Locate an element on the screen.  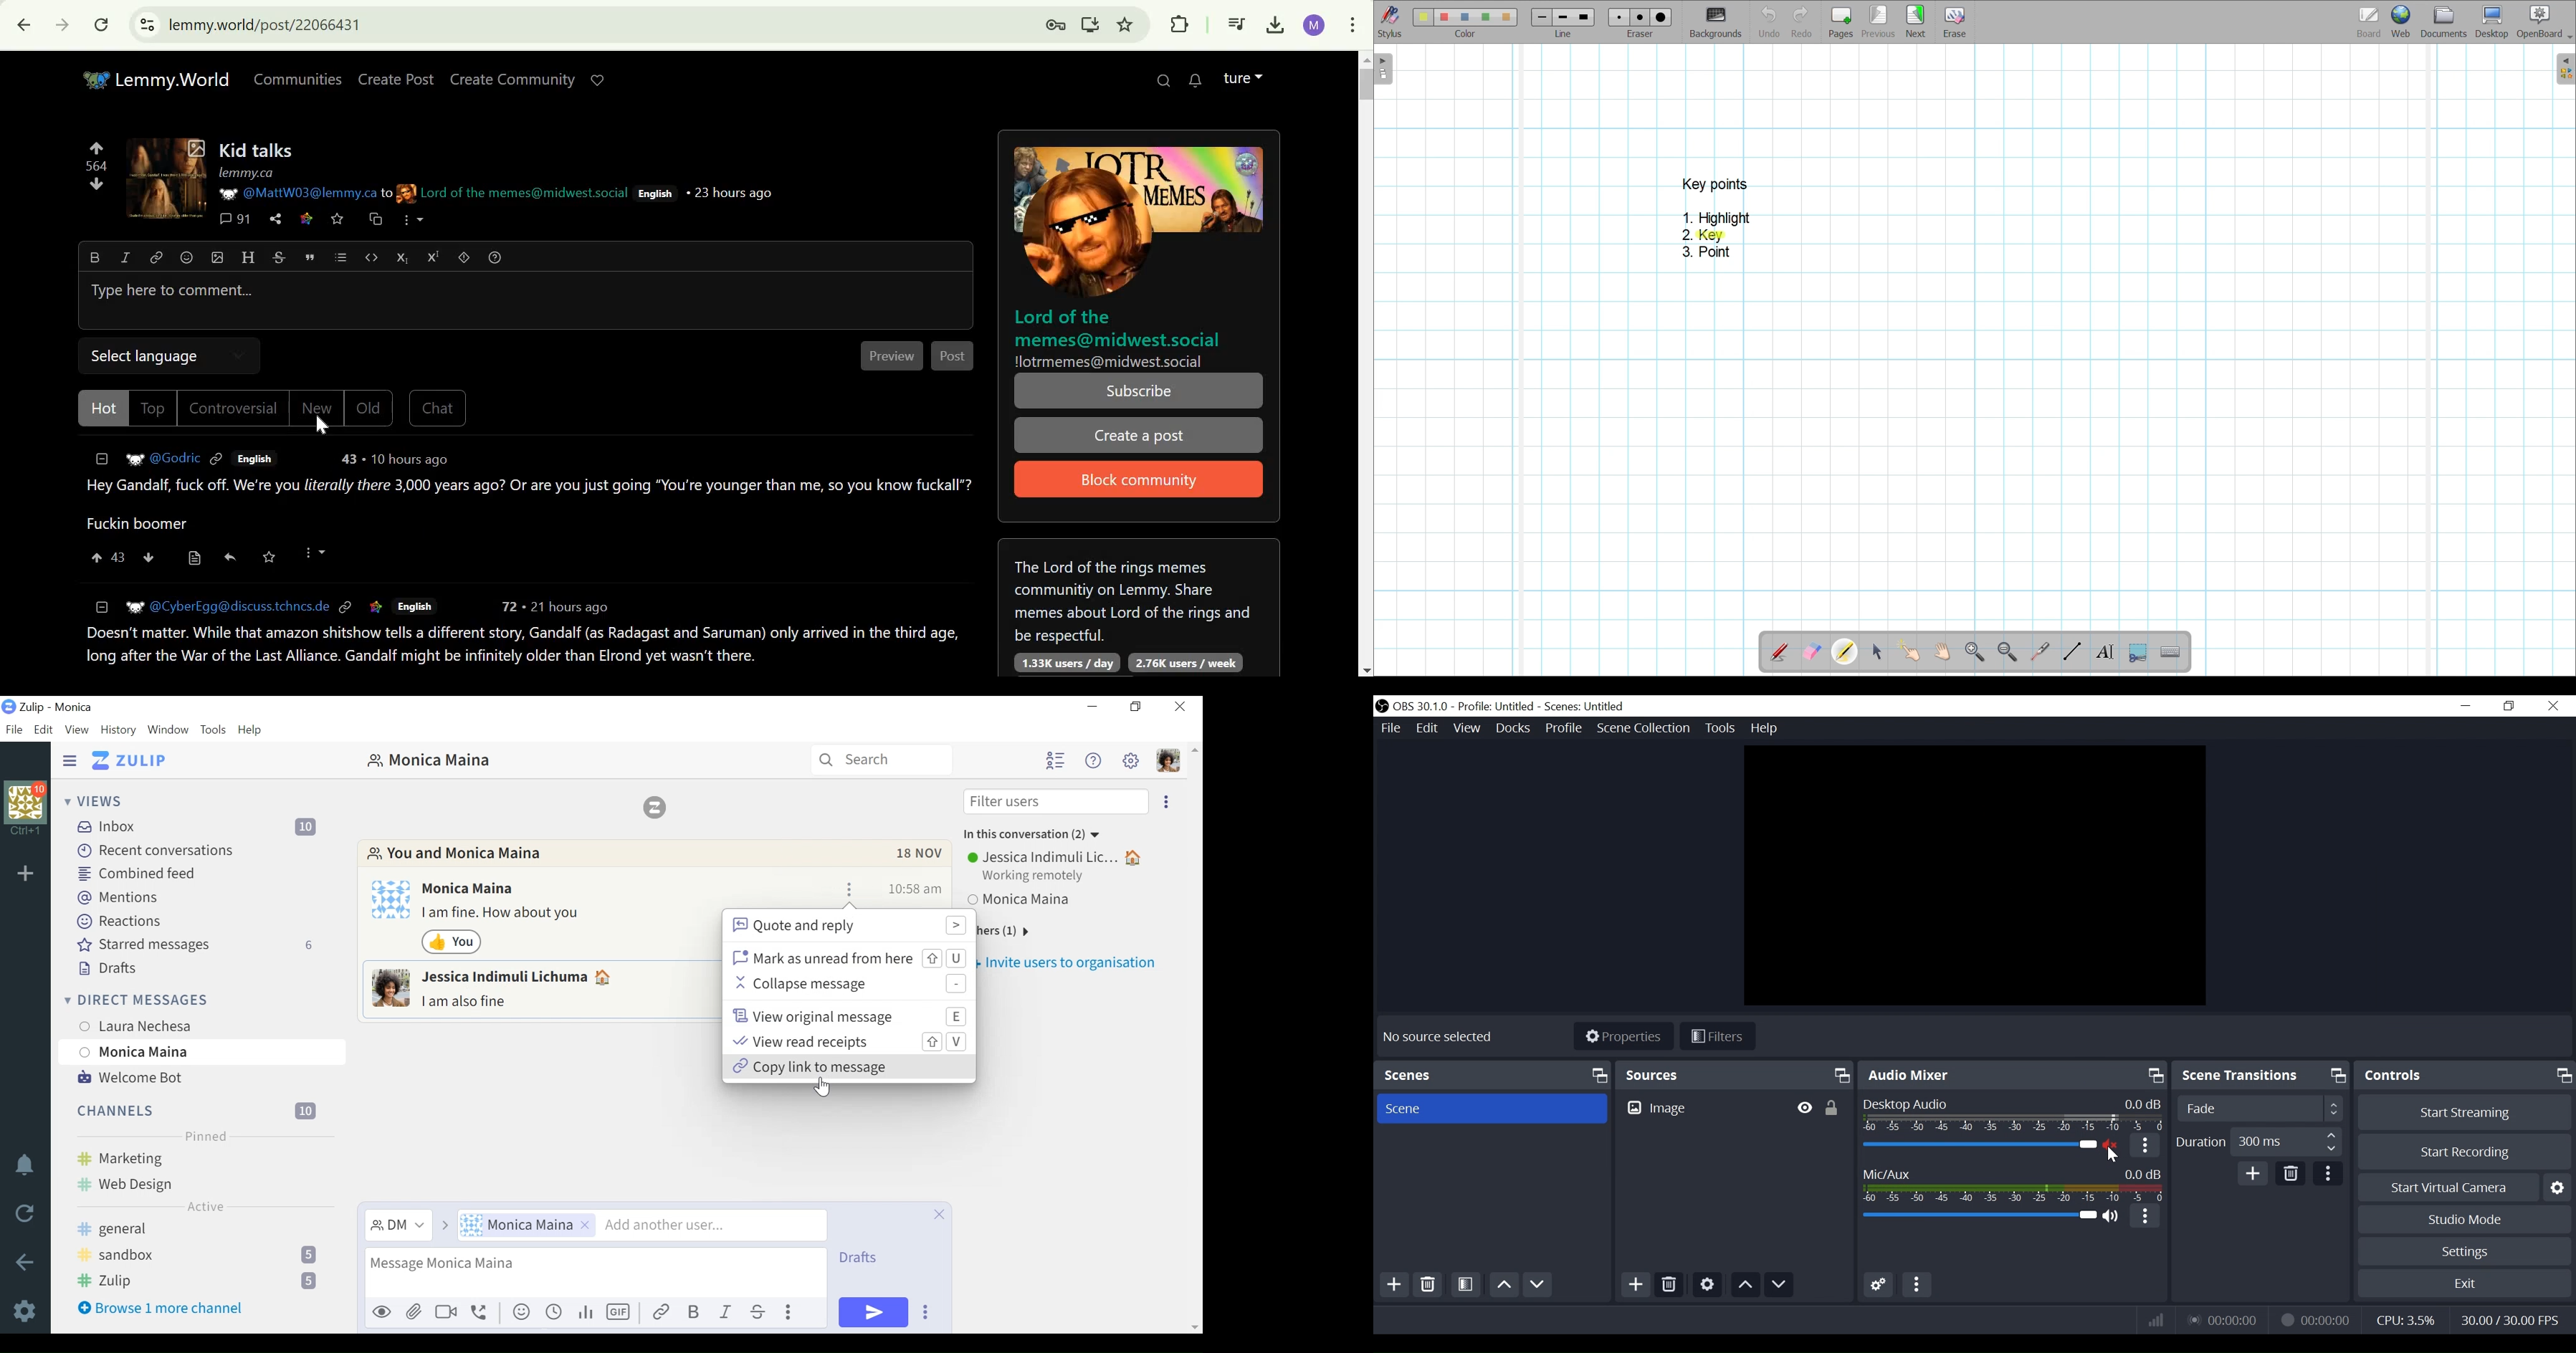
Frame Per Second is located at coordinates (2512, 1320).